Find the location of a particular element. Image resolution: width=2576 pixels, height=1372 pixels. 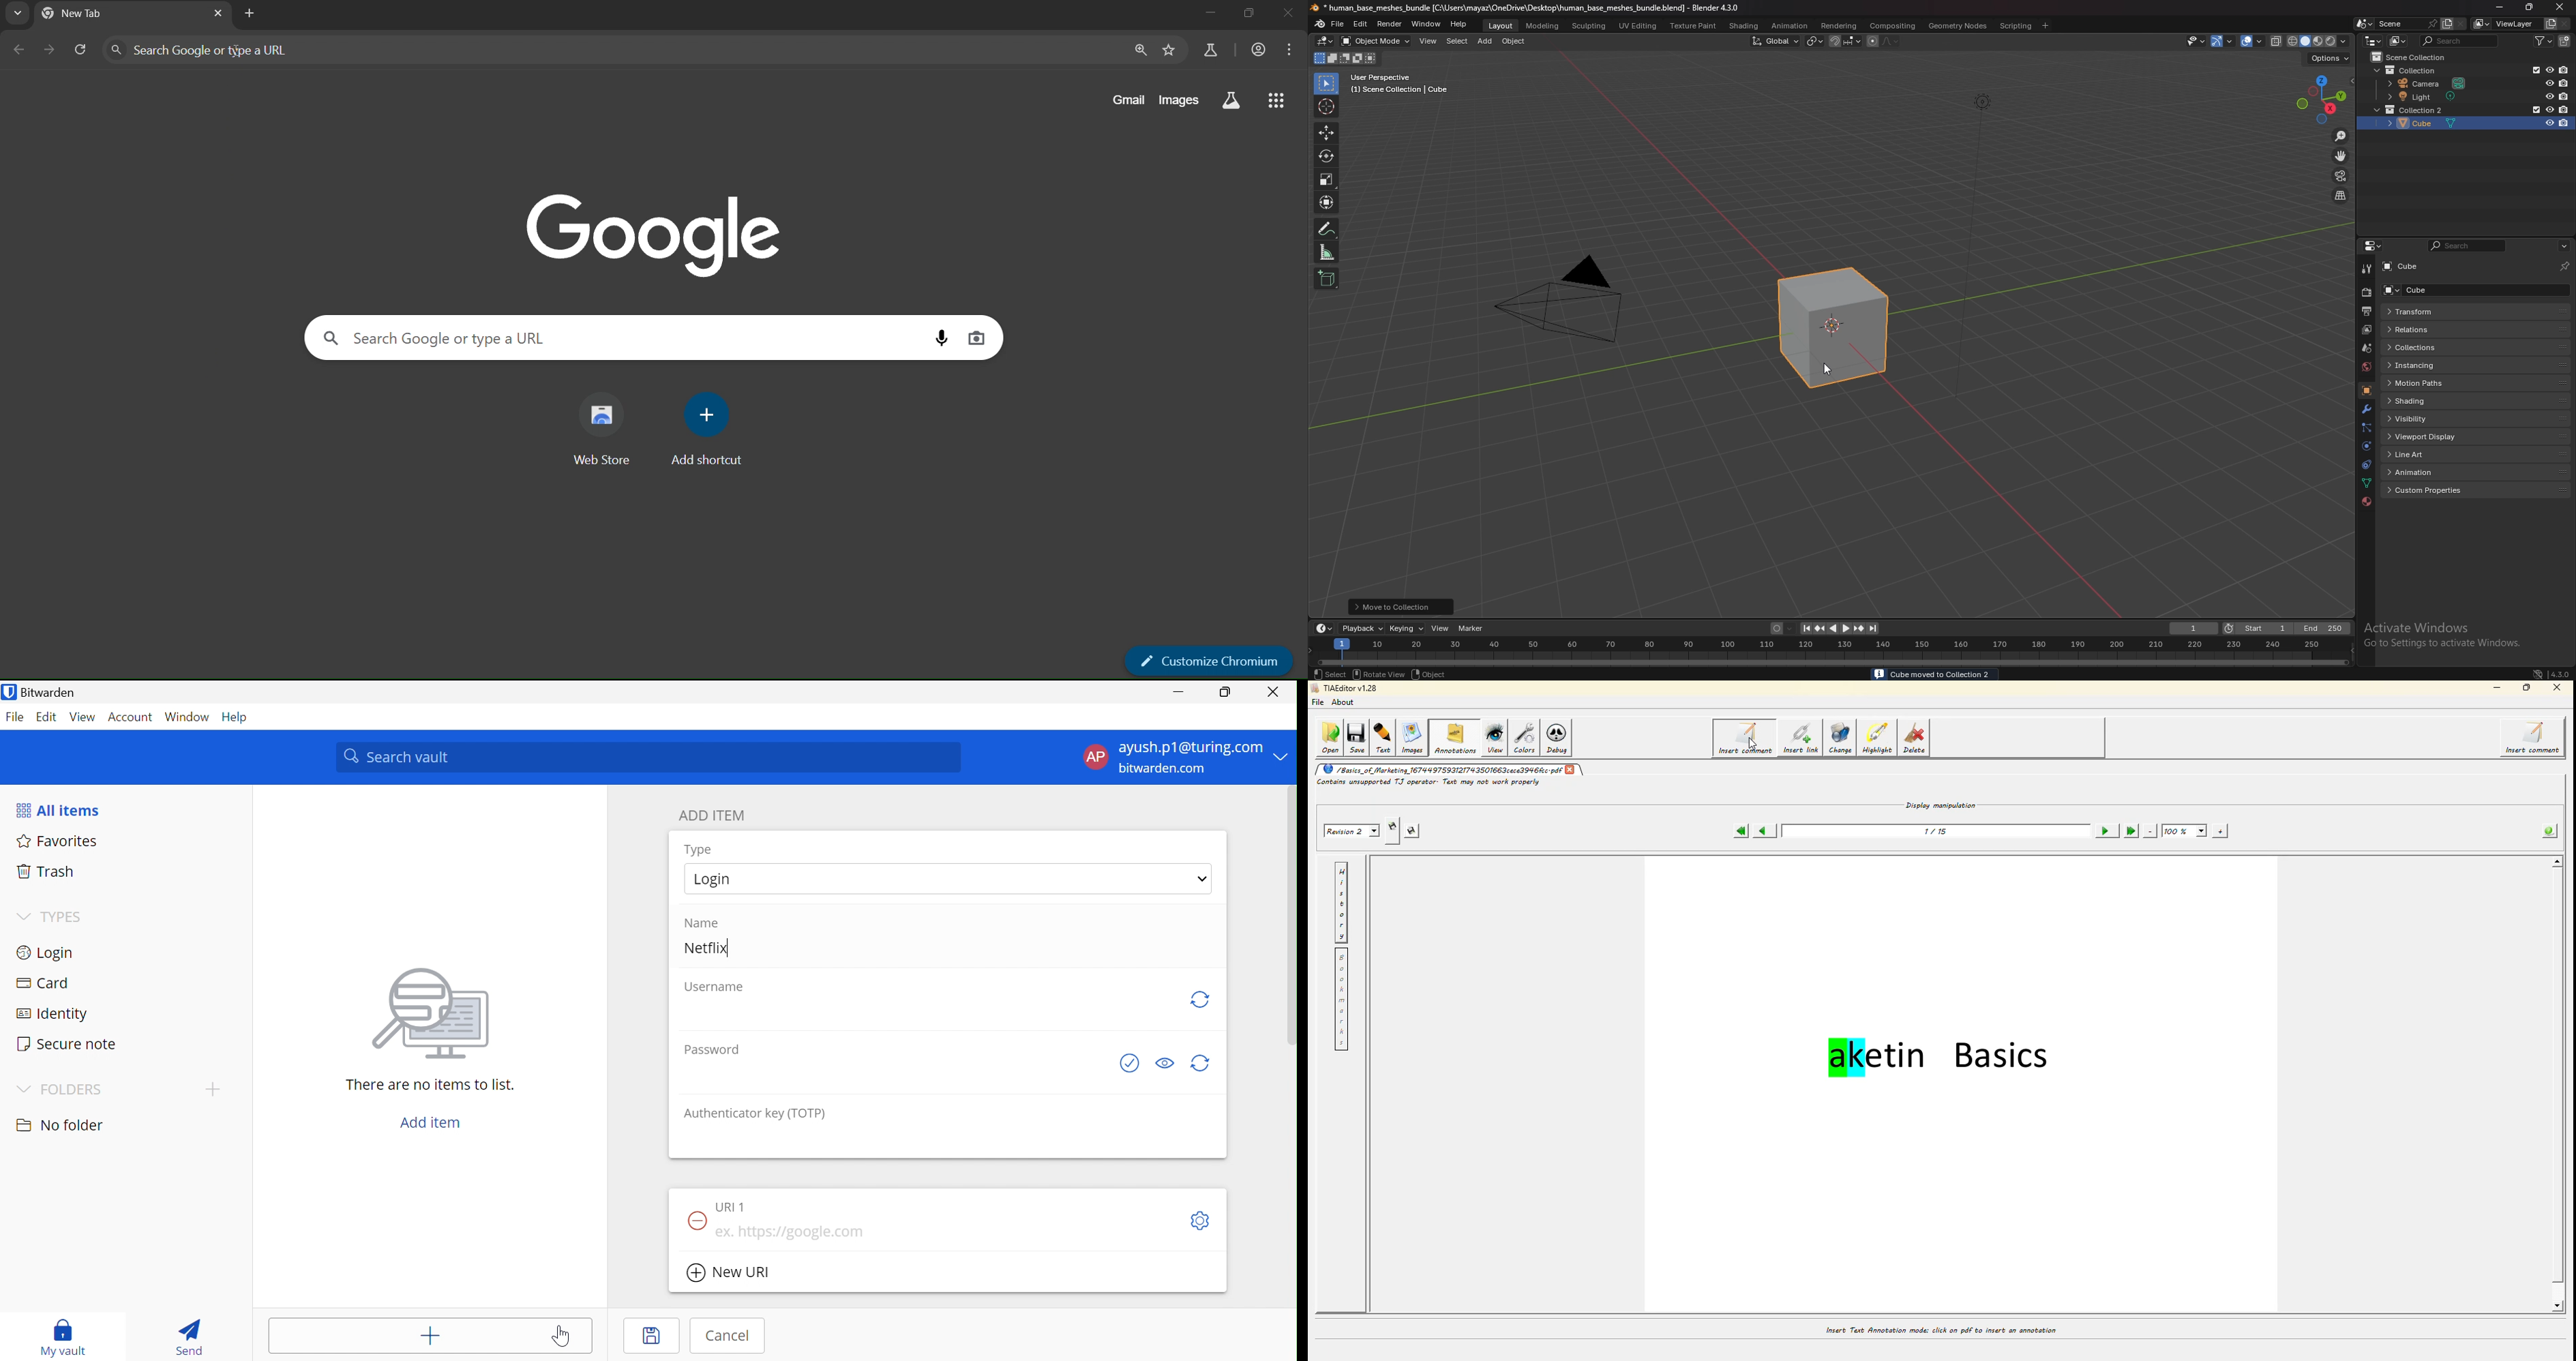

Close is located at coordinates (1273, 692).